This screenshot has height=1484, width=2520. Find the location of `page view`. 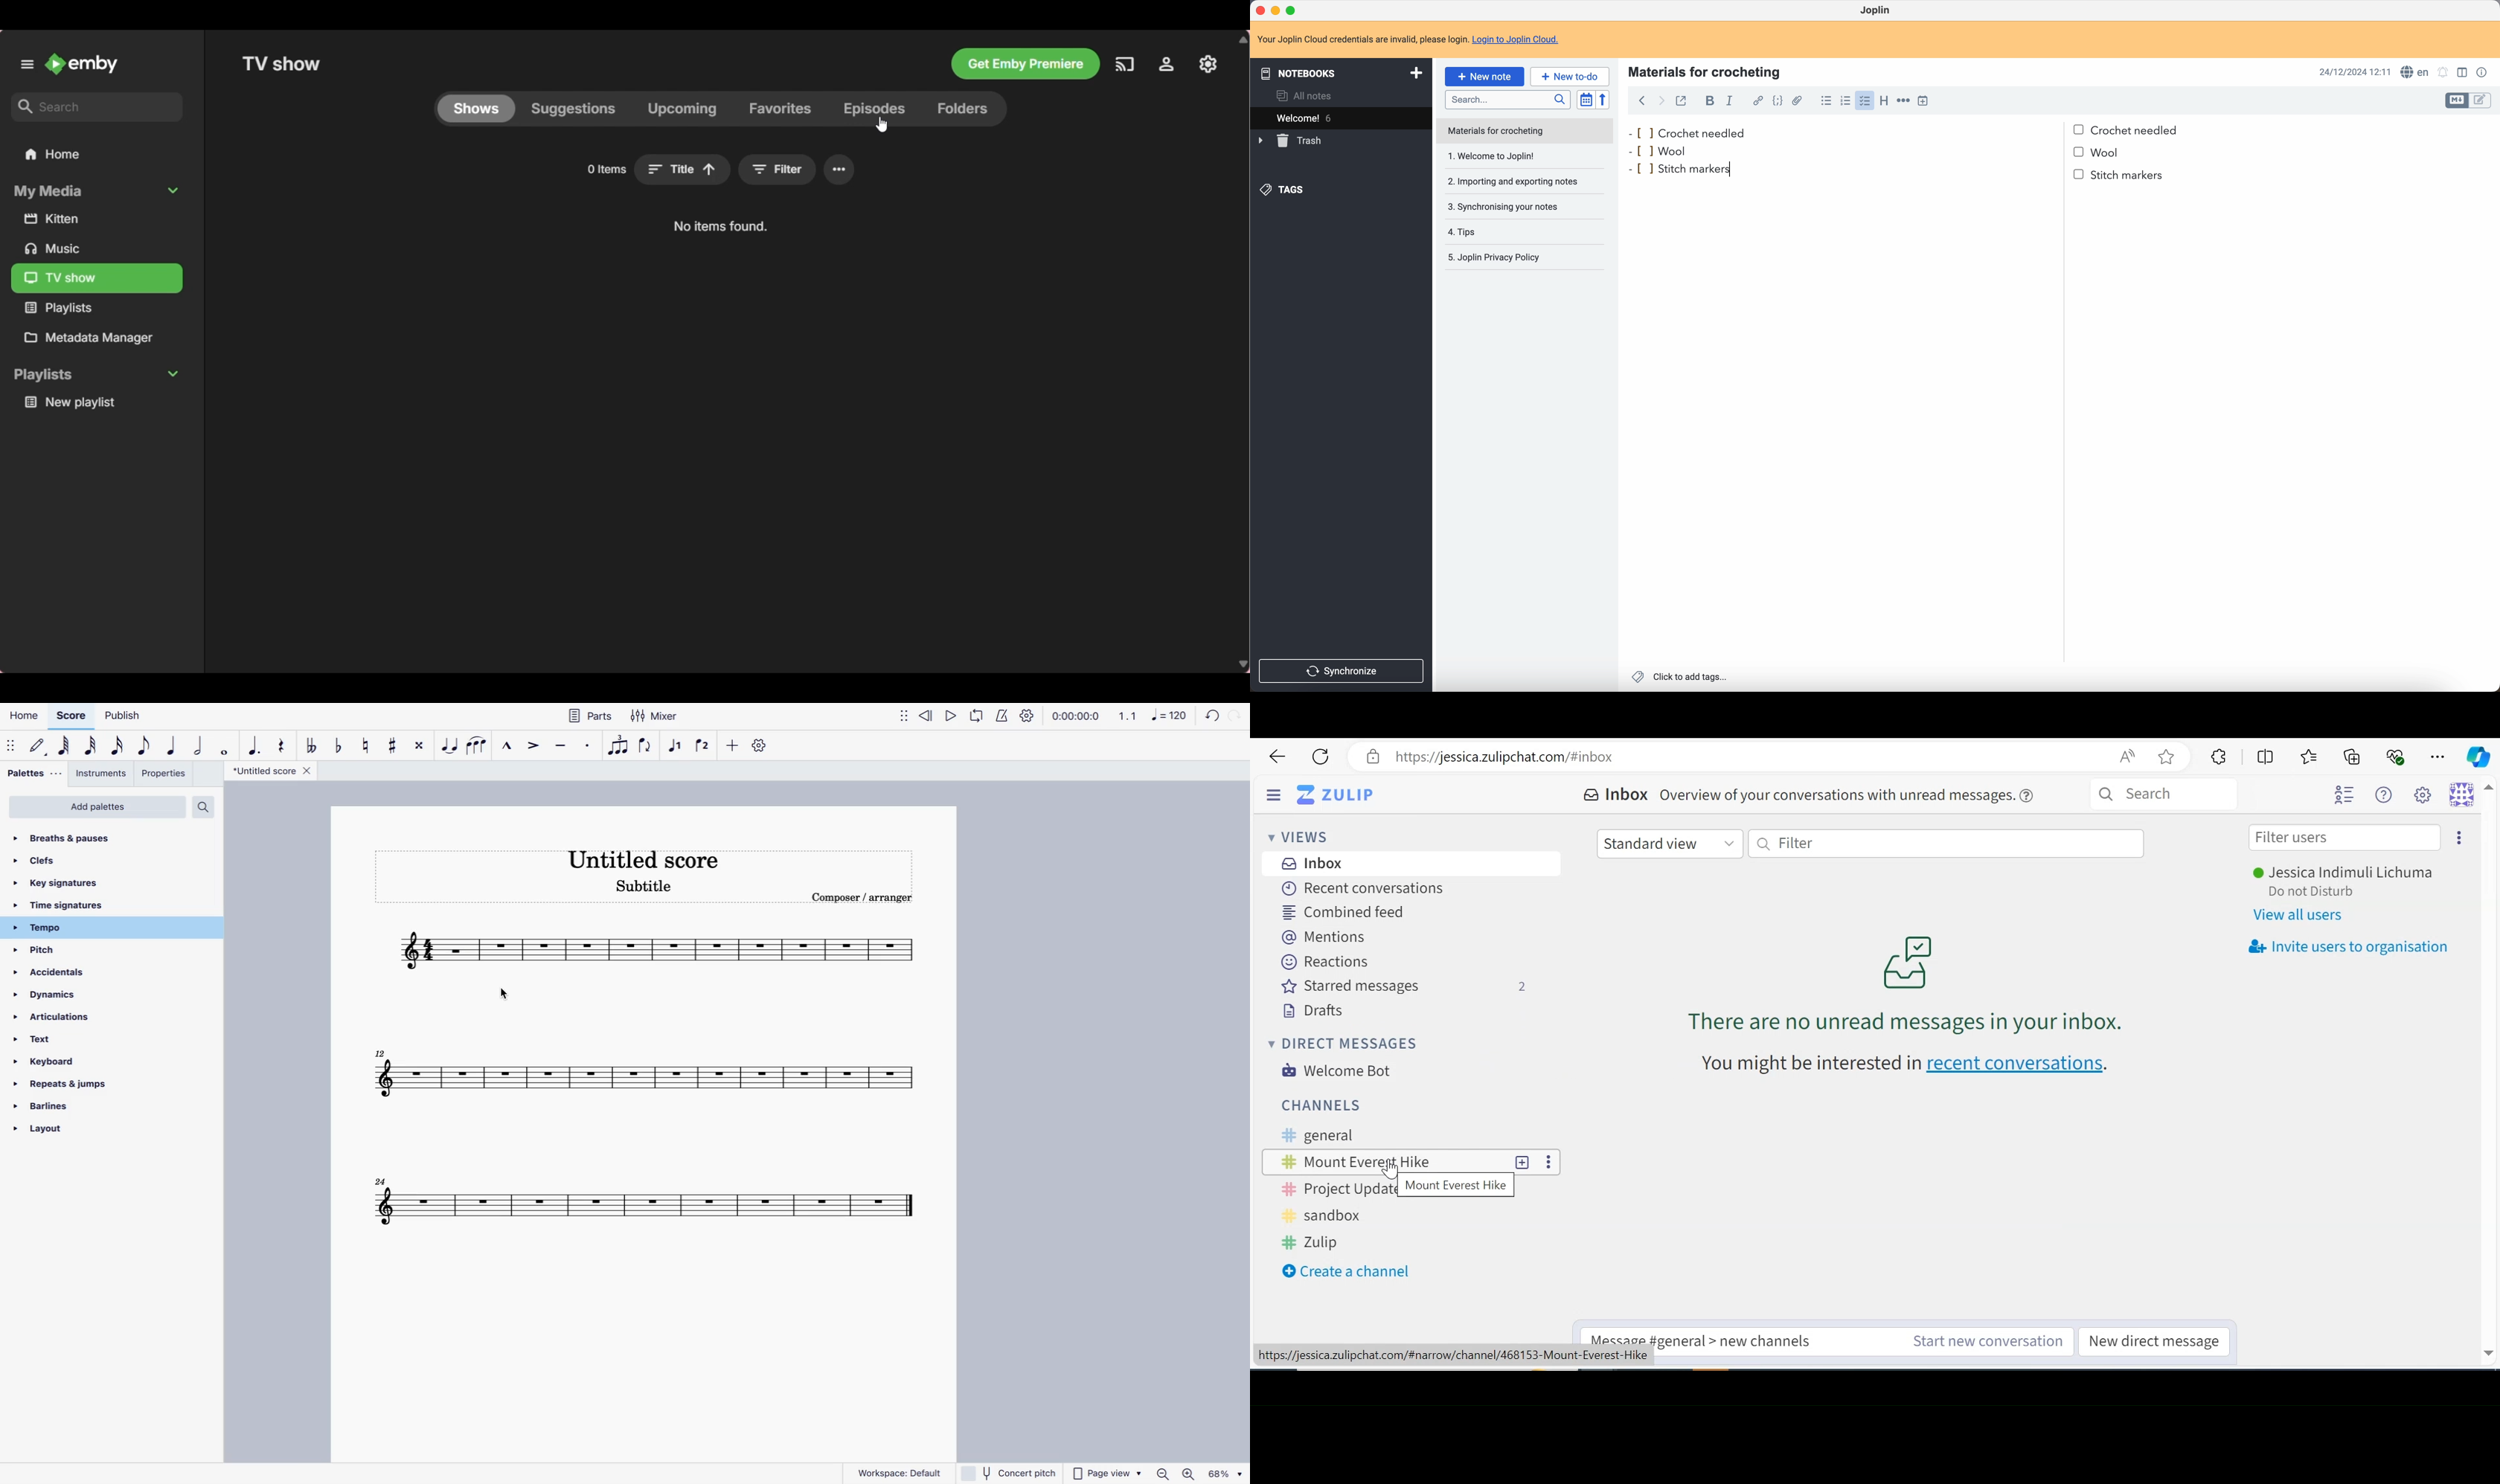

page view is located at coordinates (1107, 1471).